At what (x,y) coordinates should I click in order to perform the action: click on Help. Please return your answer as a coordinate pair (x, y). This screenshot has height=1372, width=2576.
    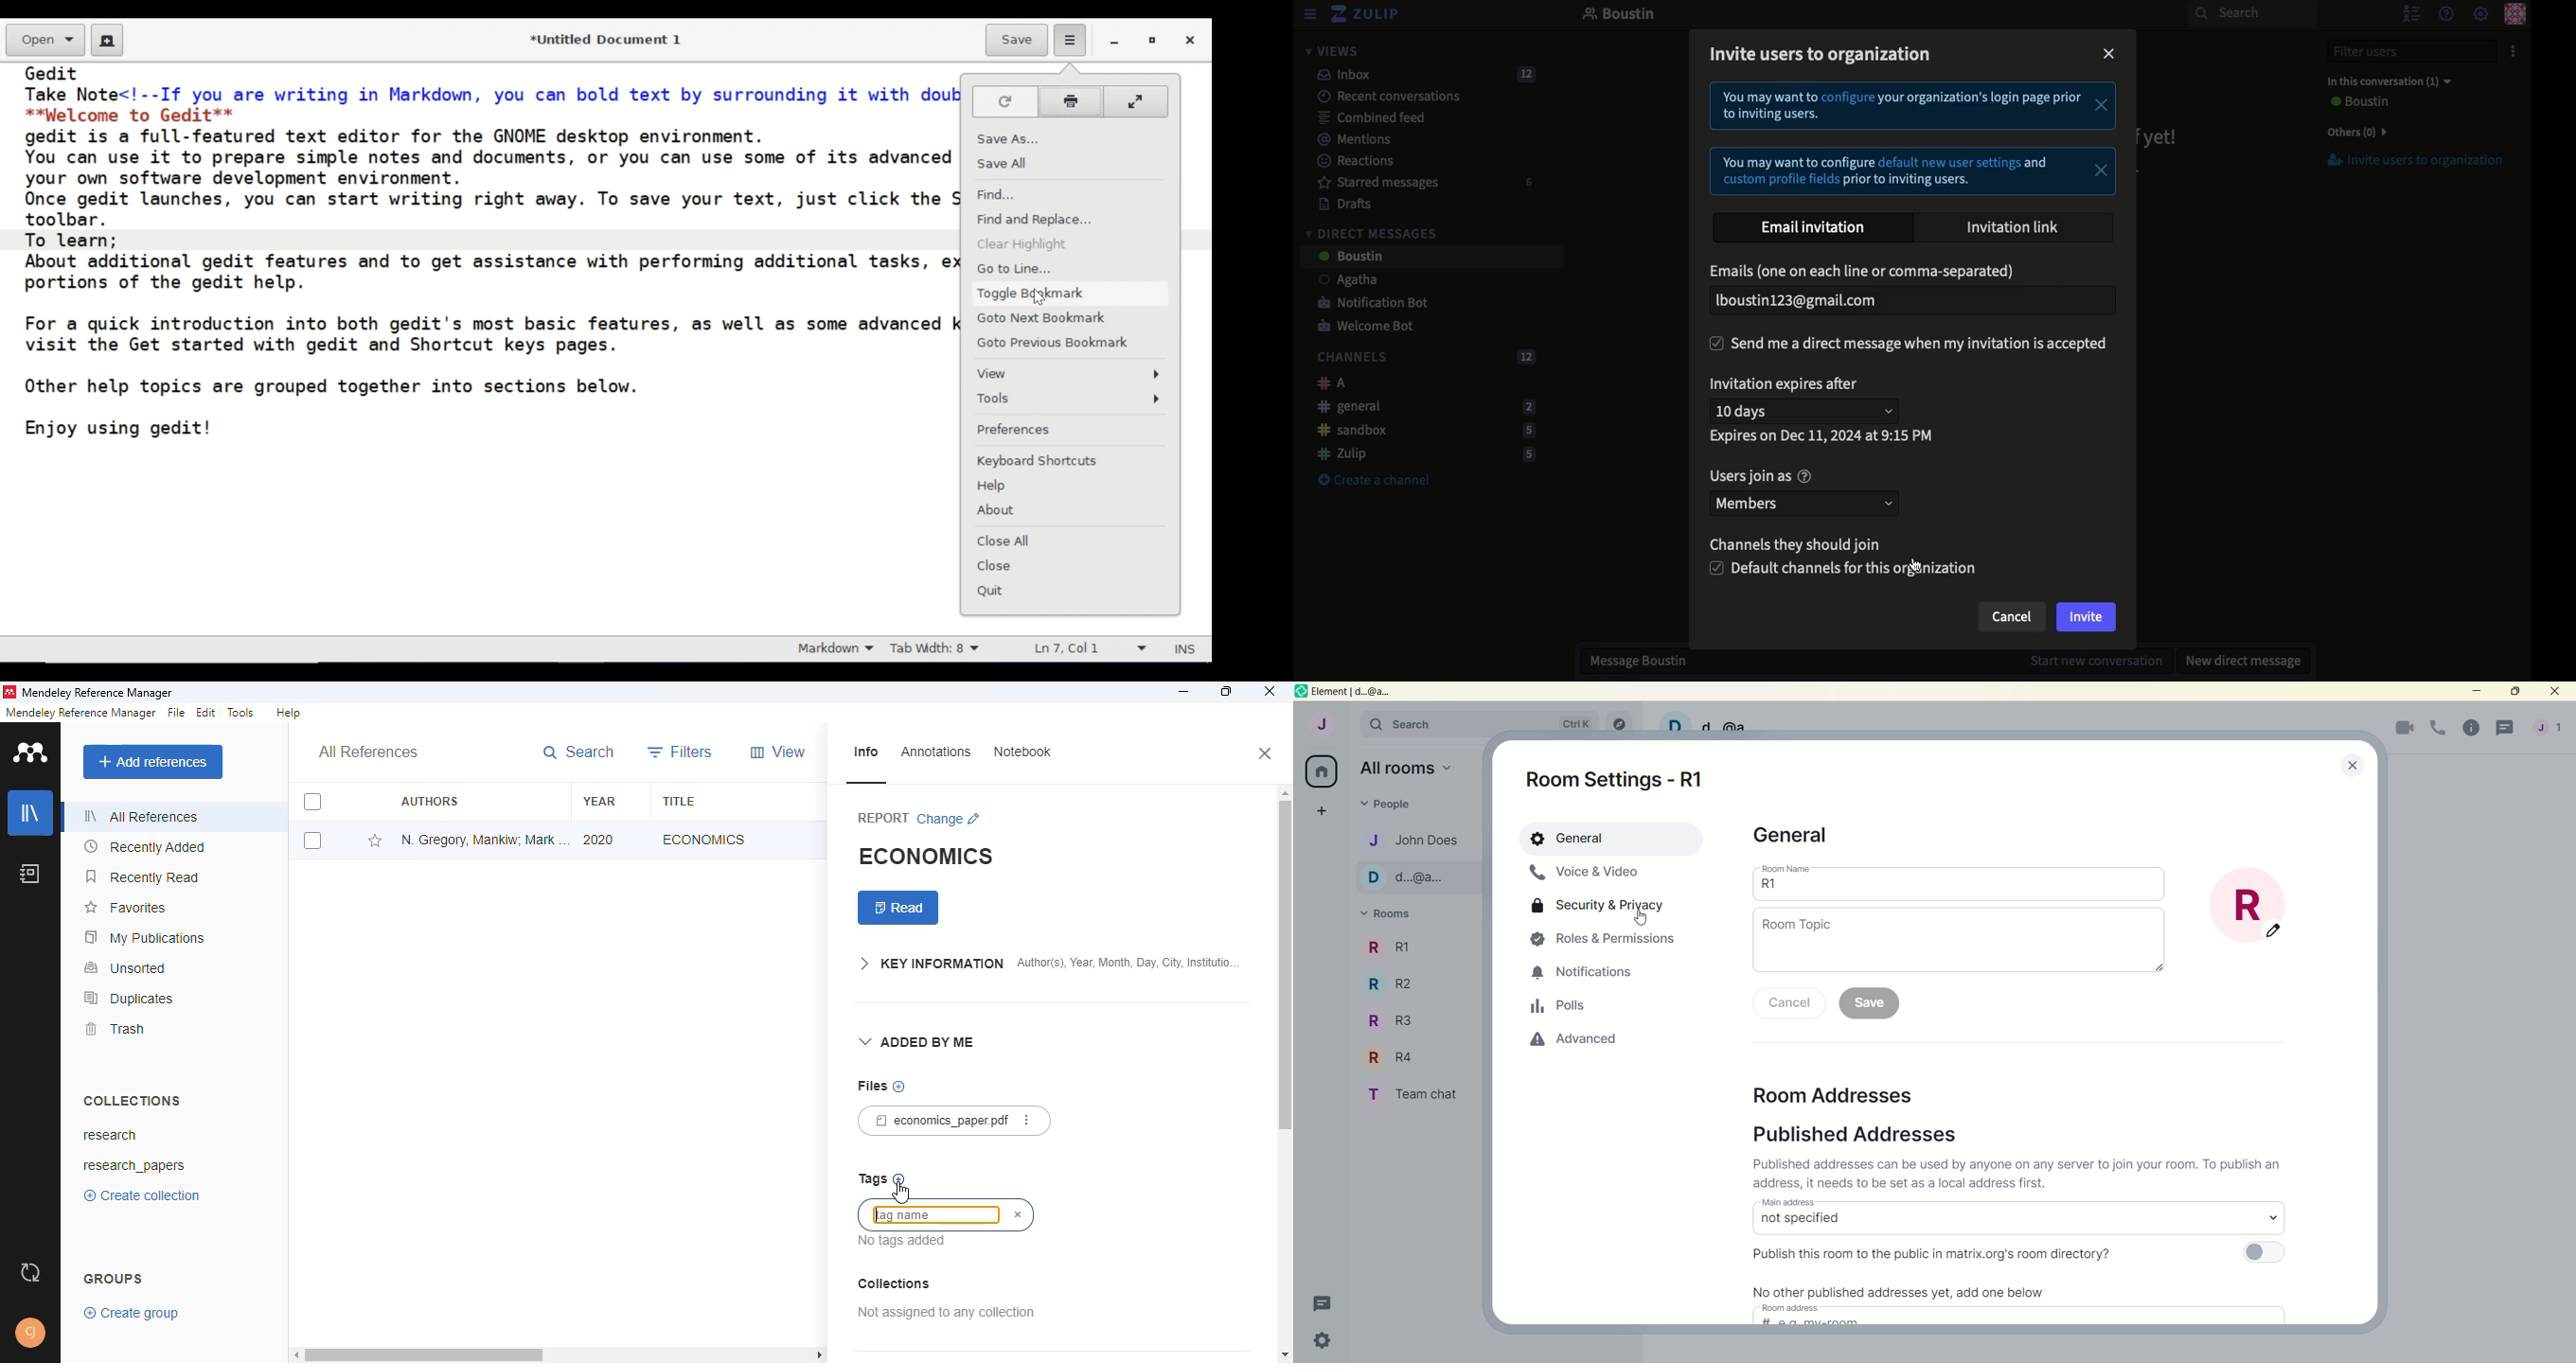
    Looking at the image, I should click on (2445, 13).